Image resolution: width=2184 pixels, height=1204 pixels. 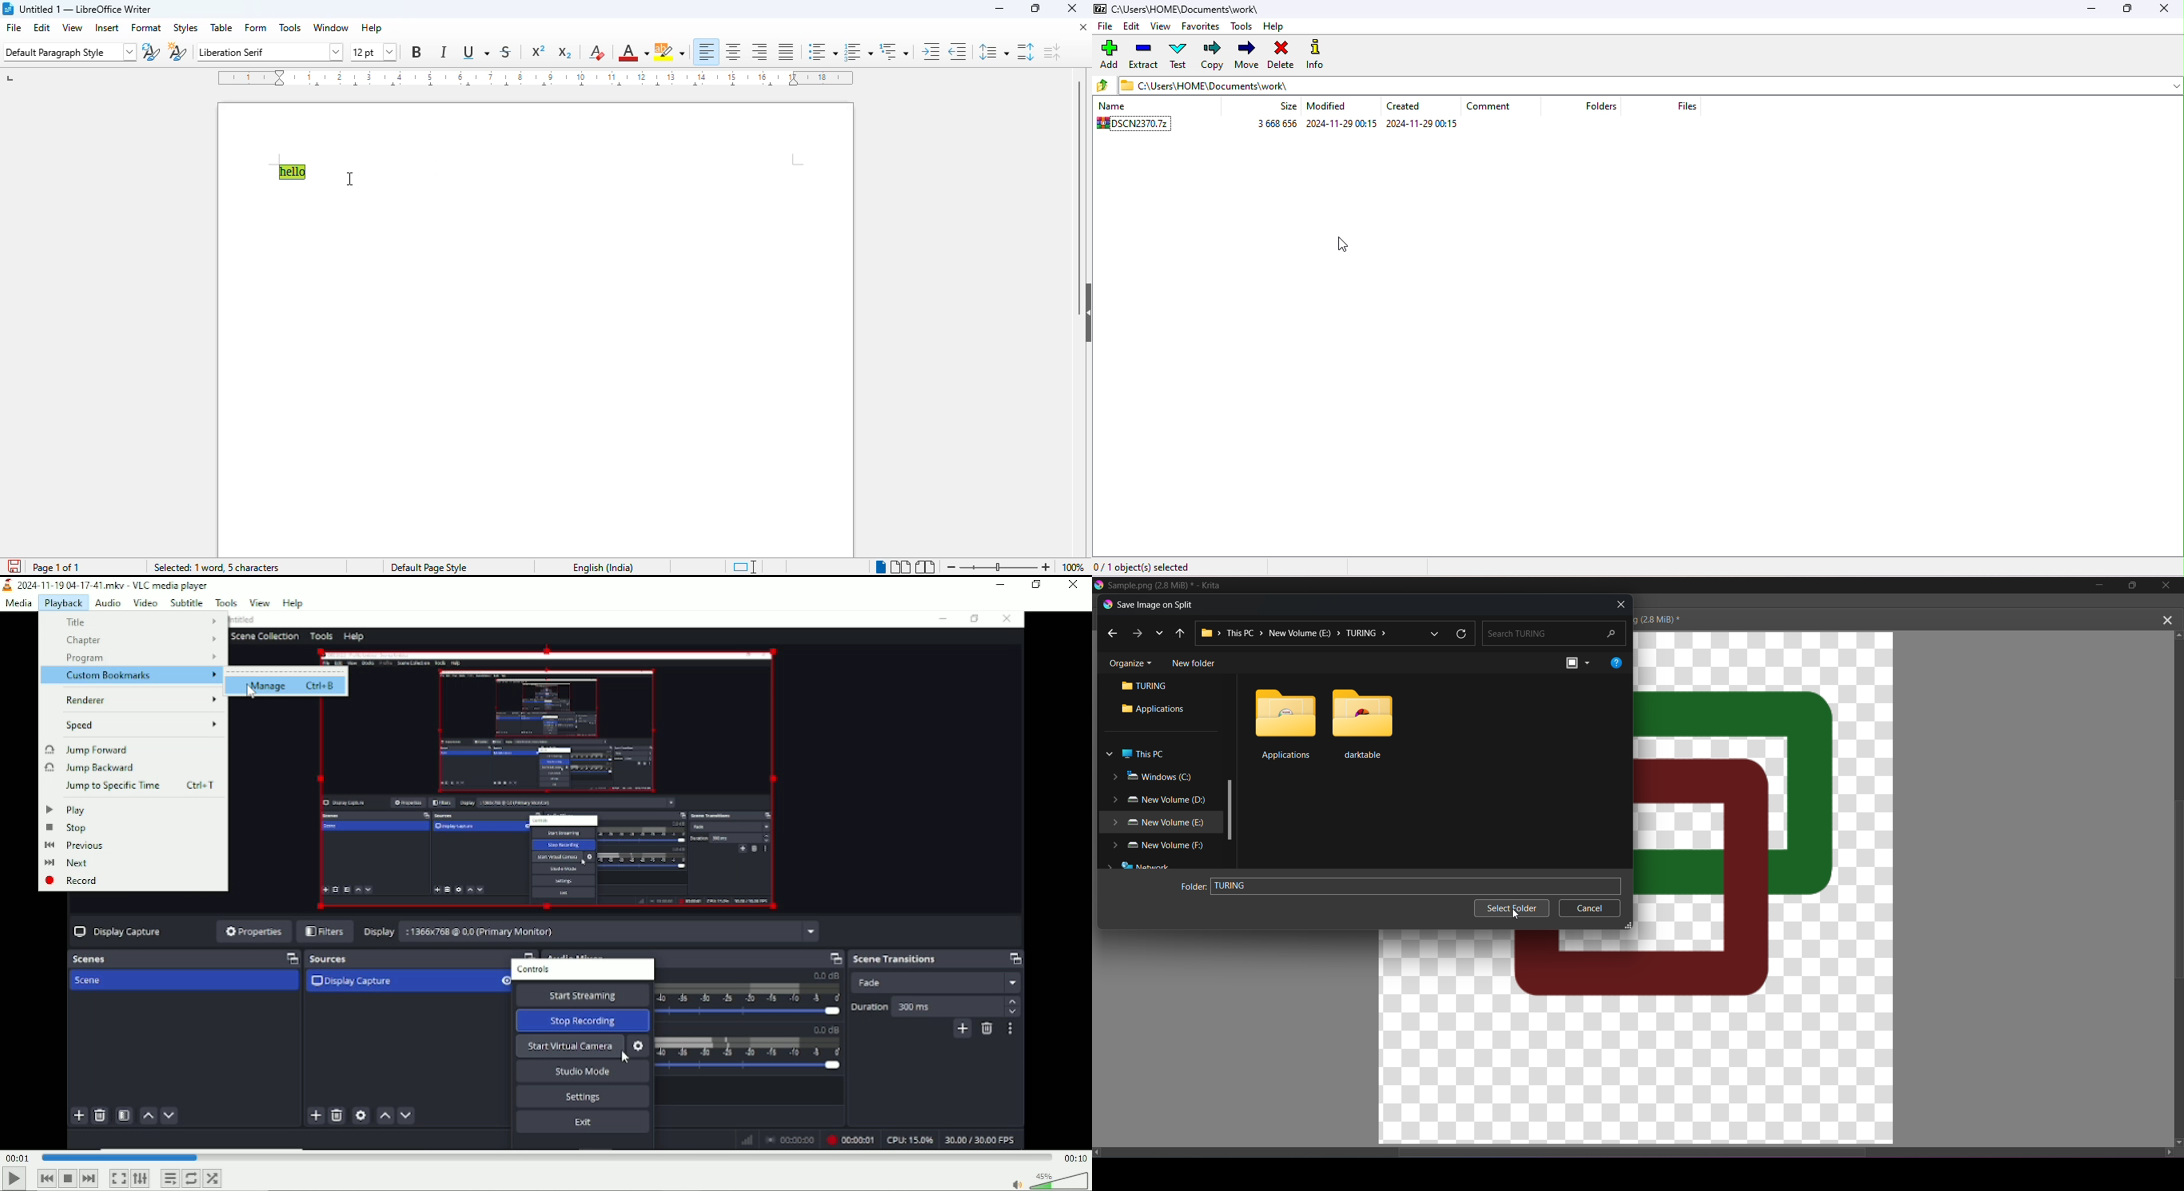 I want to click on next, so click(x=70, y=863).